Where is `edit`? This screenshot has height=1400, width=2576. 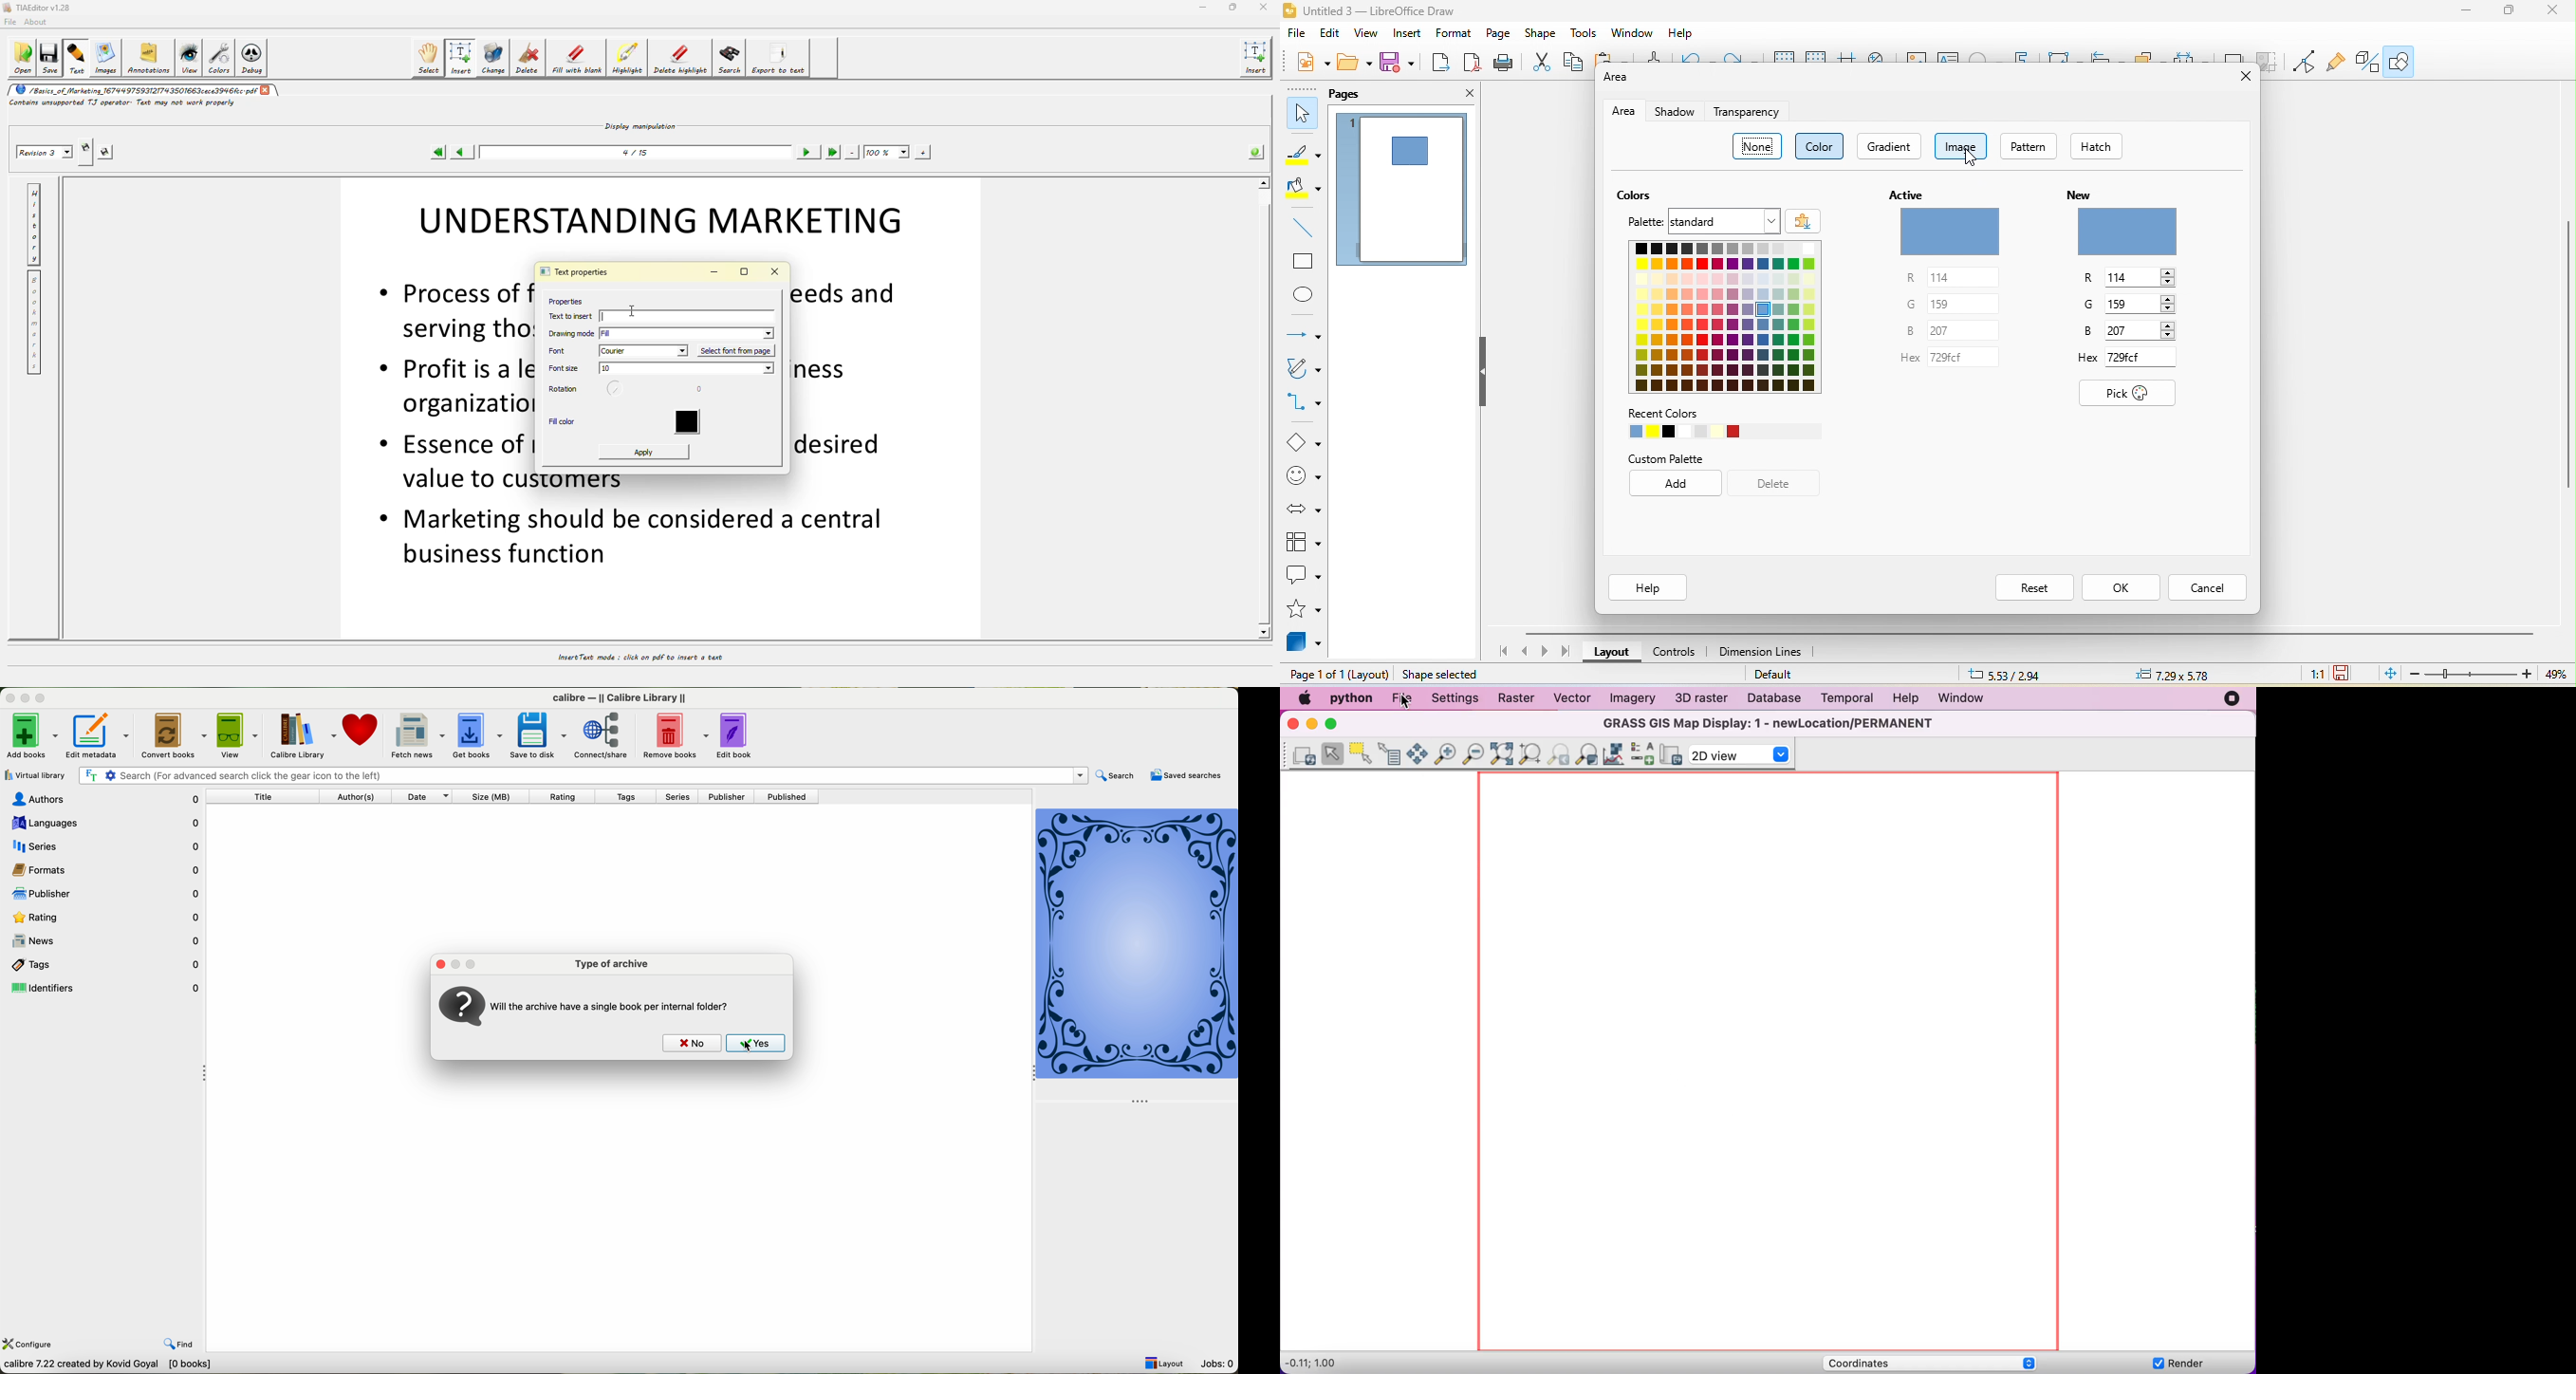
edit is located at coordinates (1333, 34).